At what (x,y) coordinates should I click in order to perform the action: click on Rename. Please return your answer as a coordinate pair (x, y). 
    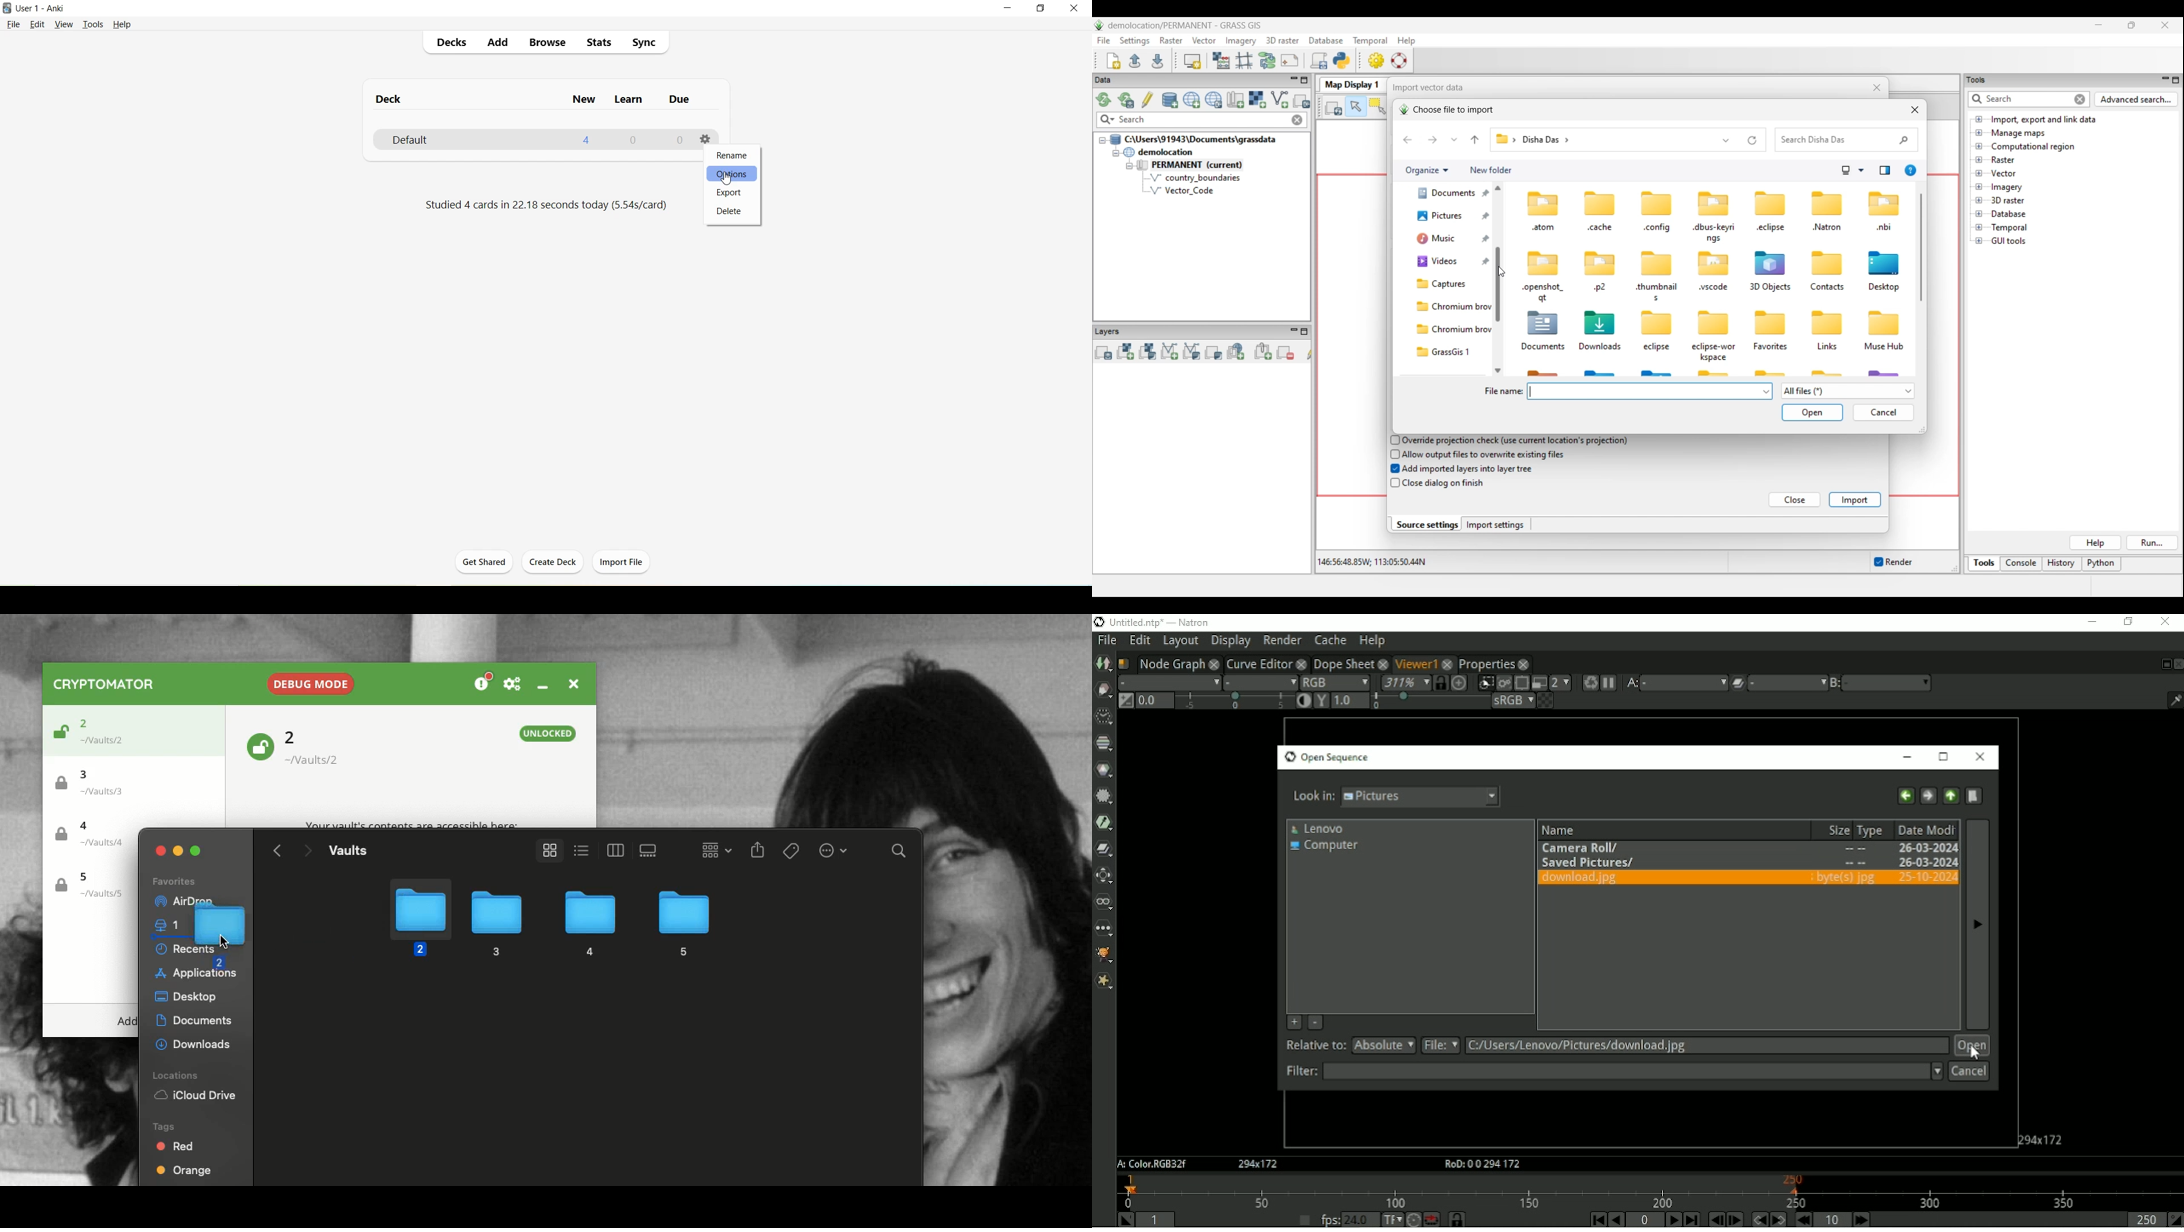
    Looking at the image, I should click on (733, 155).